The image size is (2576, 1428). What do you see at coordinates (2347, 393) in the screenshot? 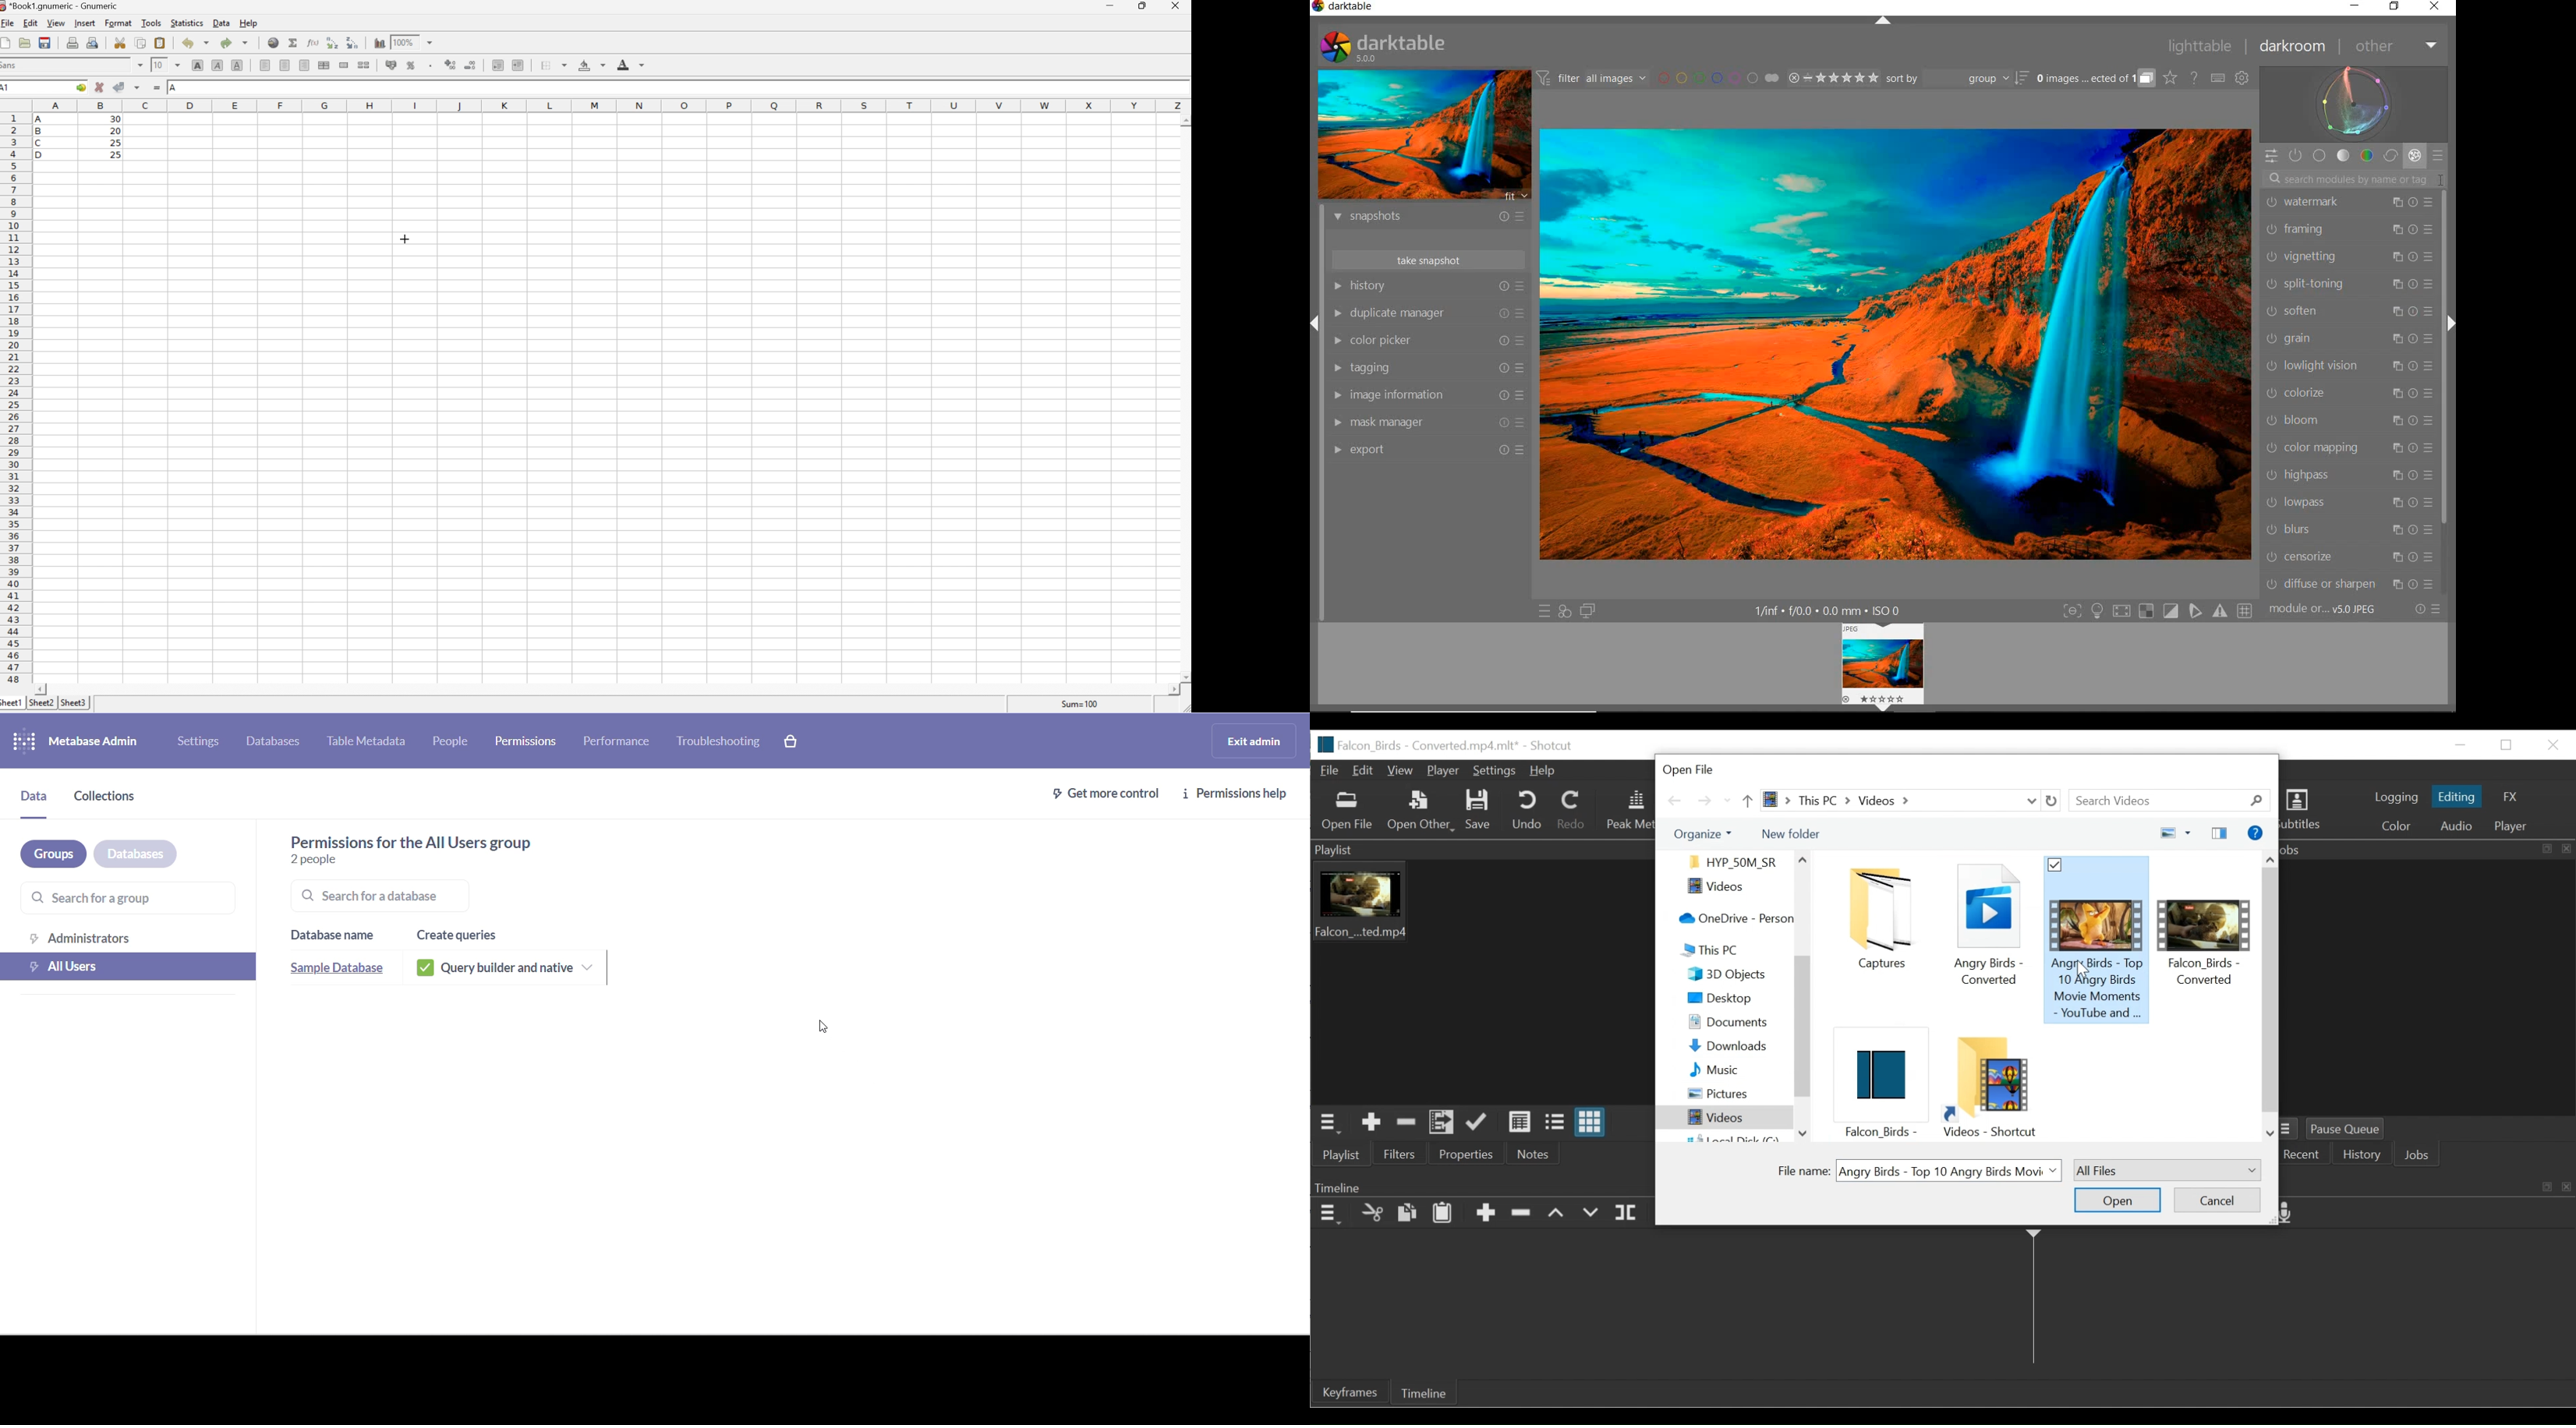
I see `colorize` at bounding box center [2347, 393].